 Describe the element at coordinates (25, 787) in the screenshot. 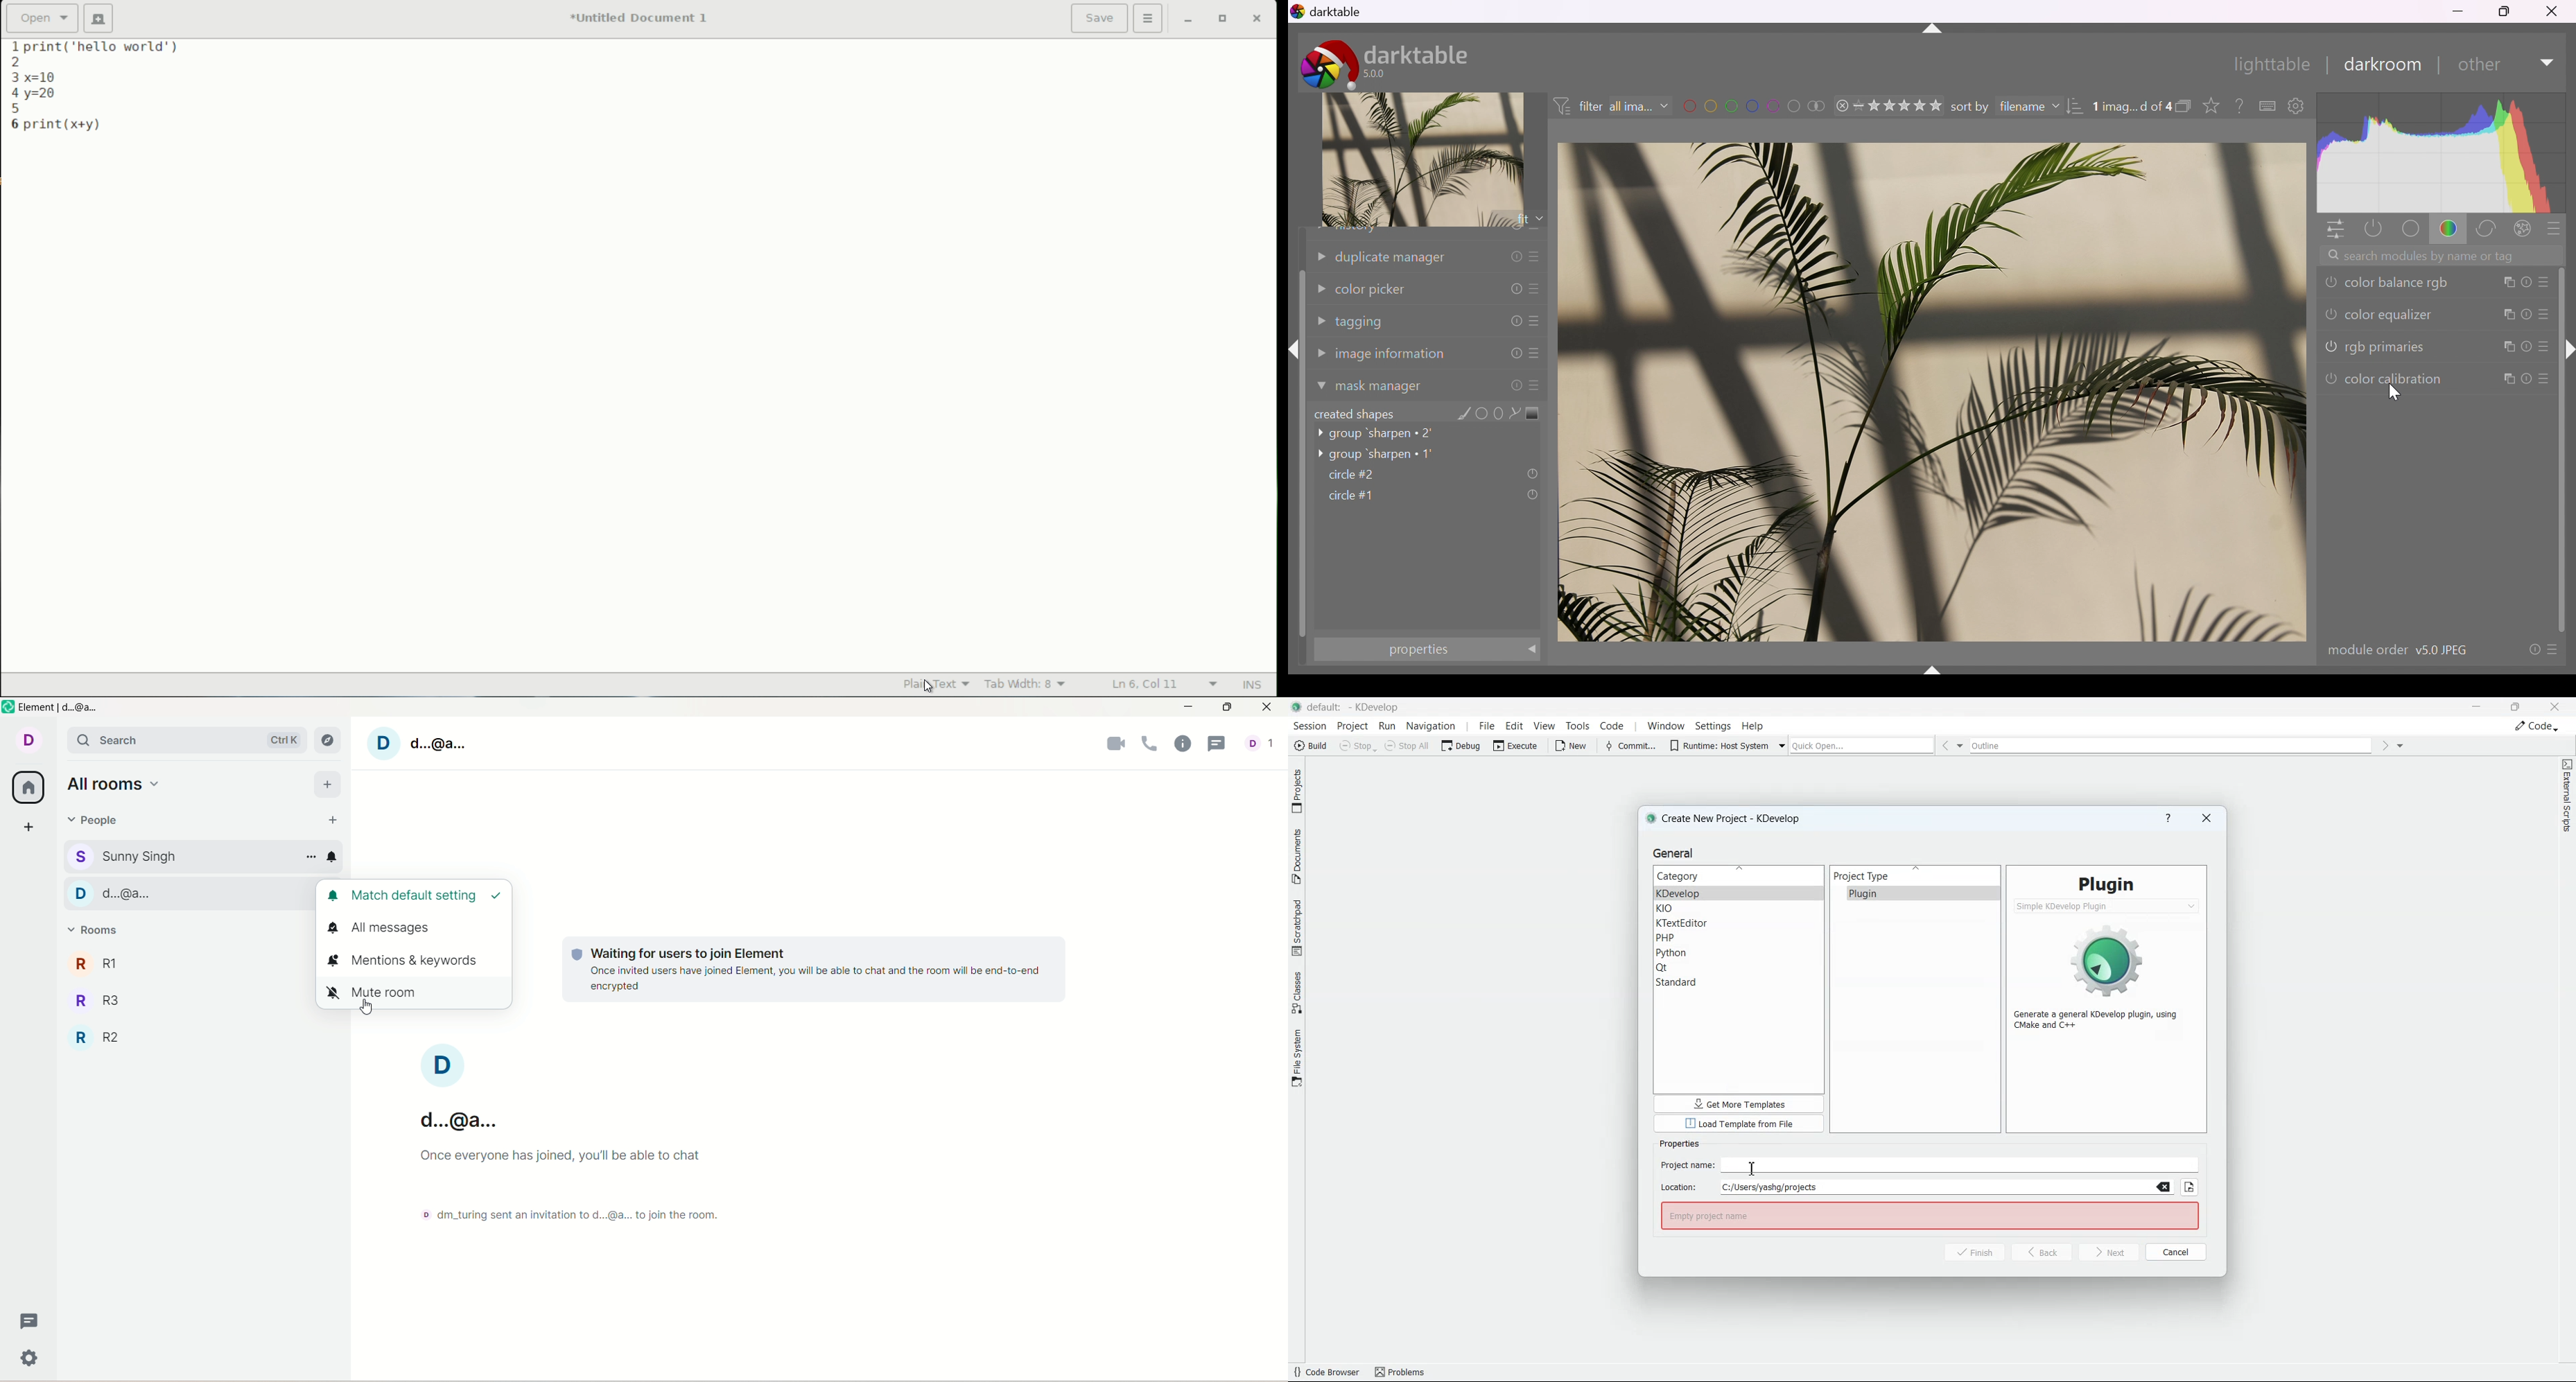

I see `all rooms` at that location.